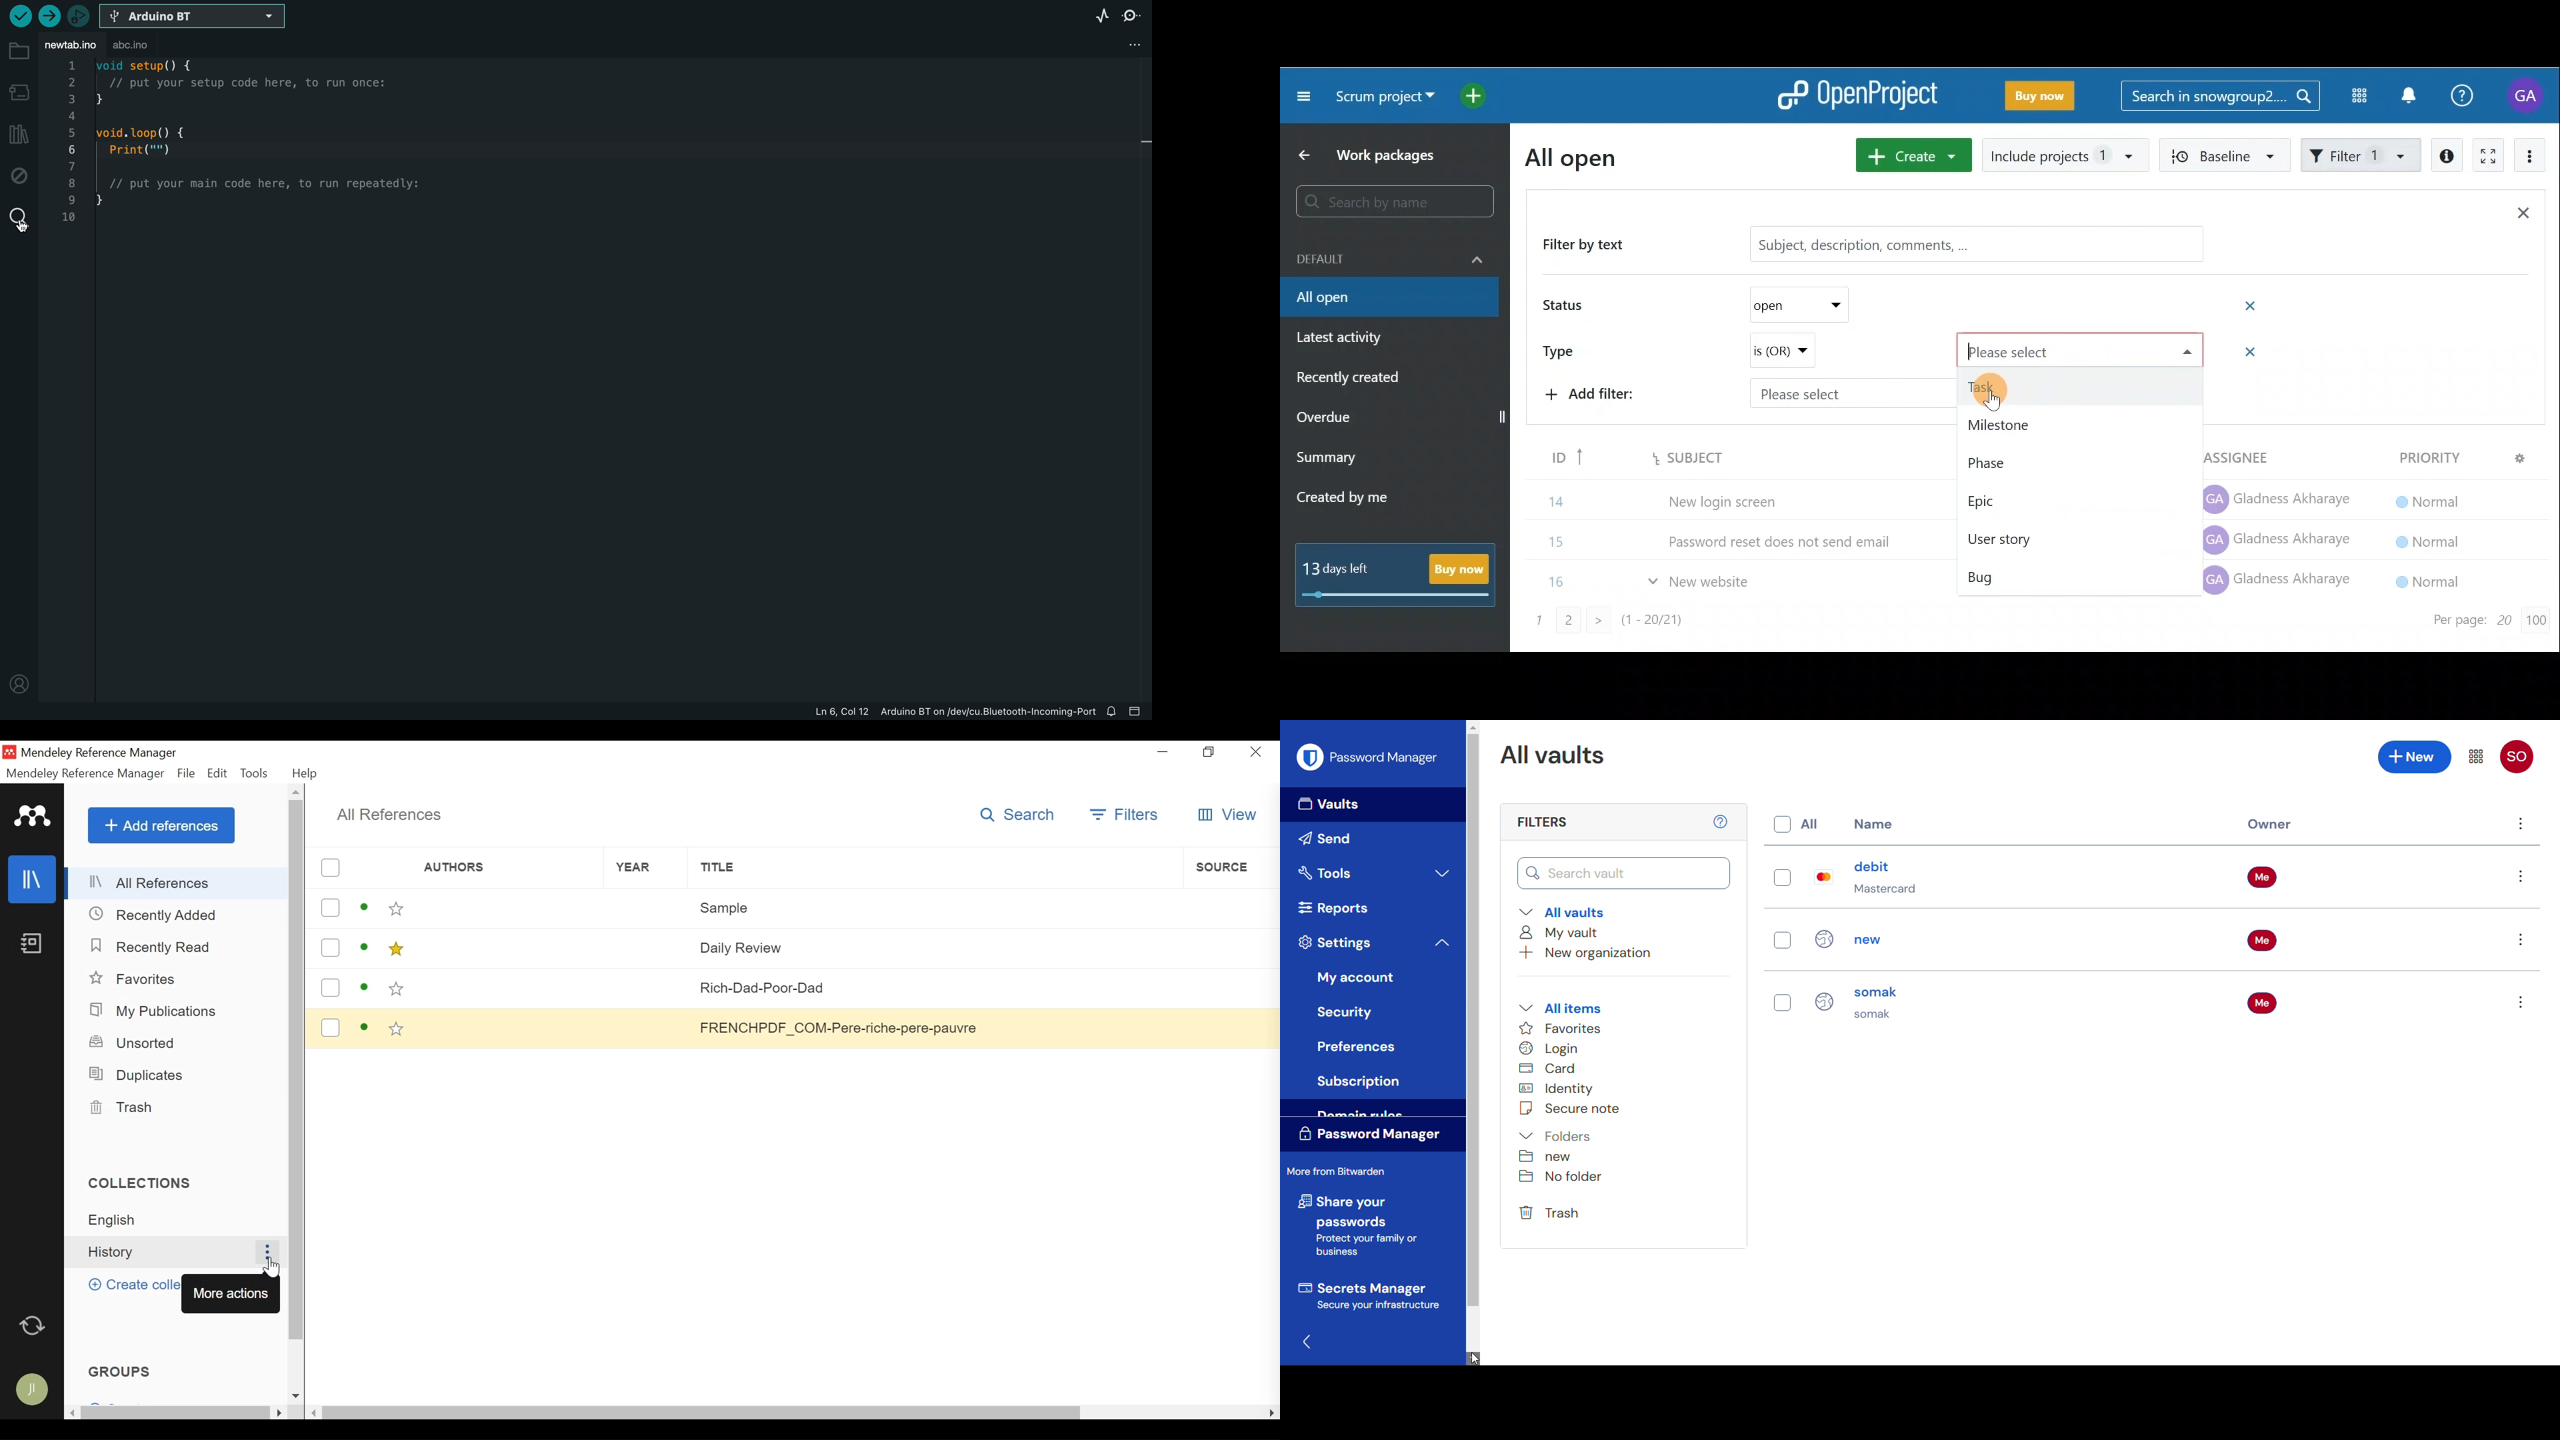  Describe the element at coordinates (1995, 401) in the screenshot. I see `mouse pointer` at that location.